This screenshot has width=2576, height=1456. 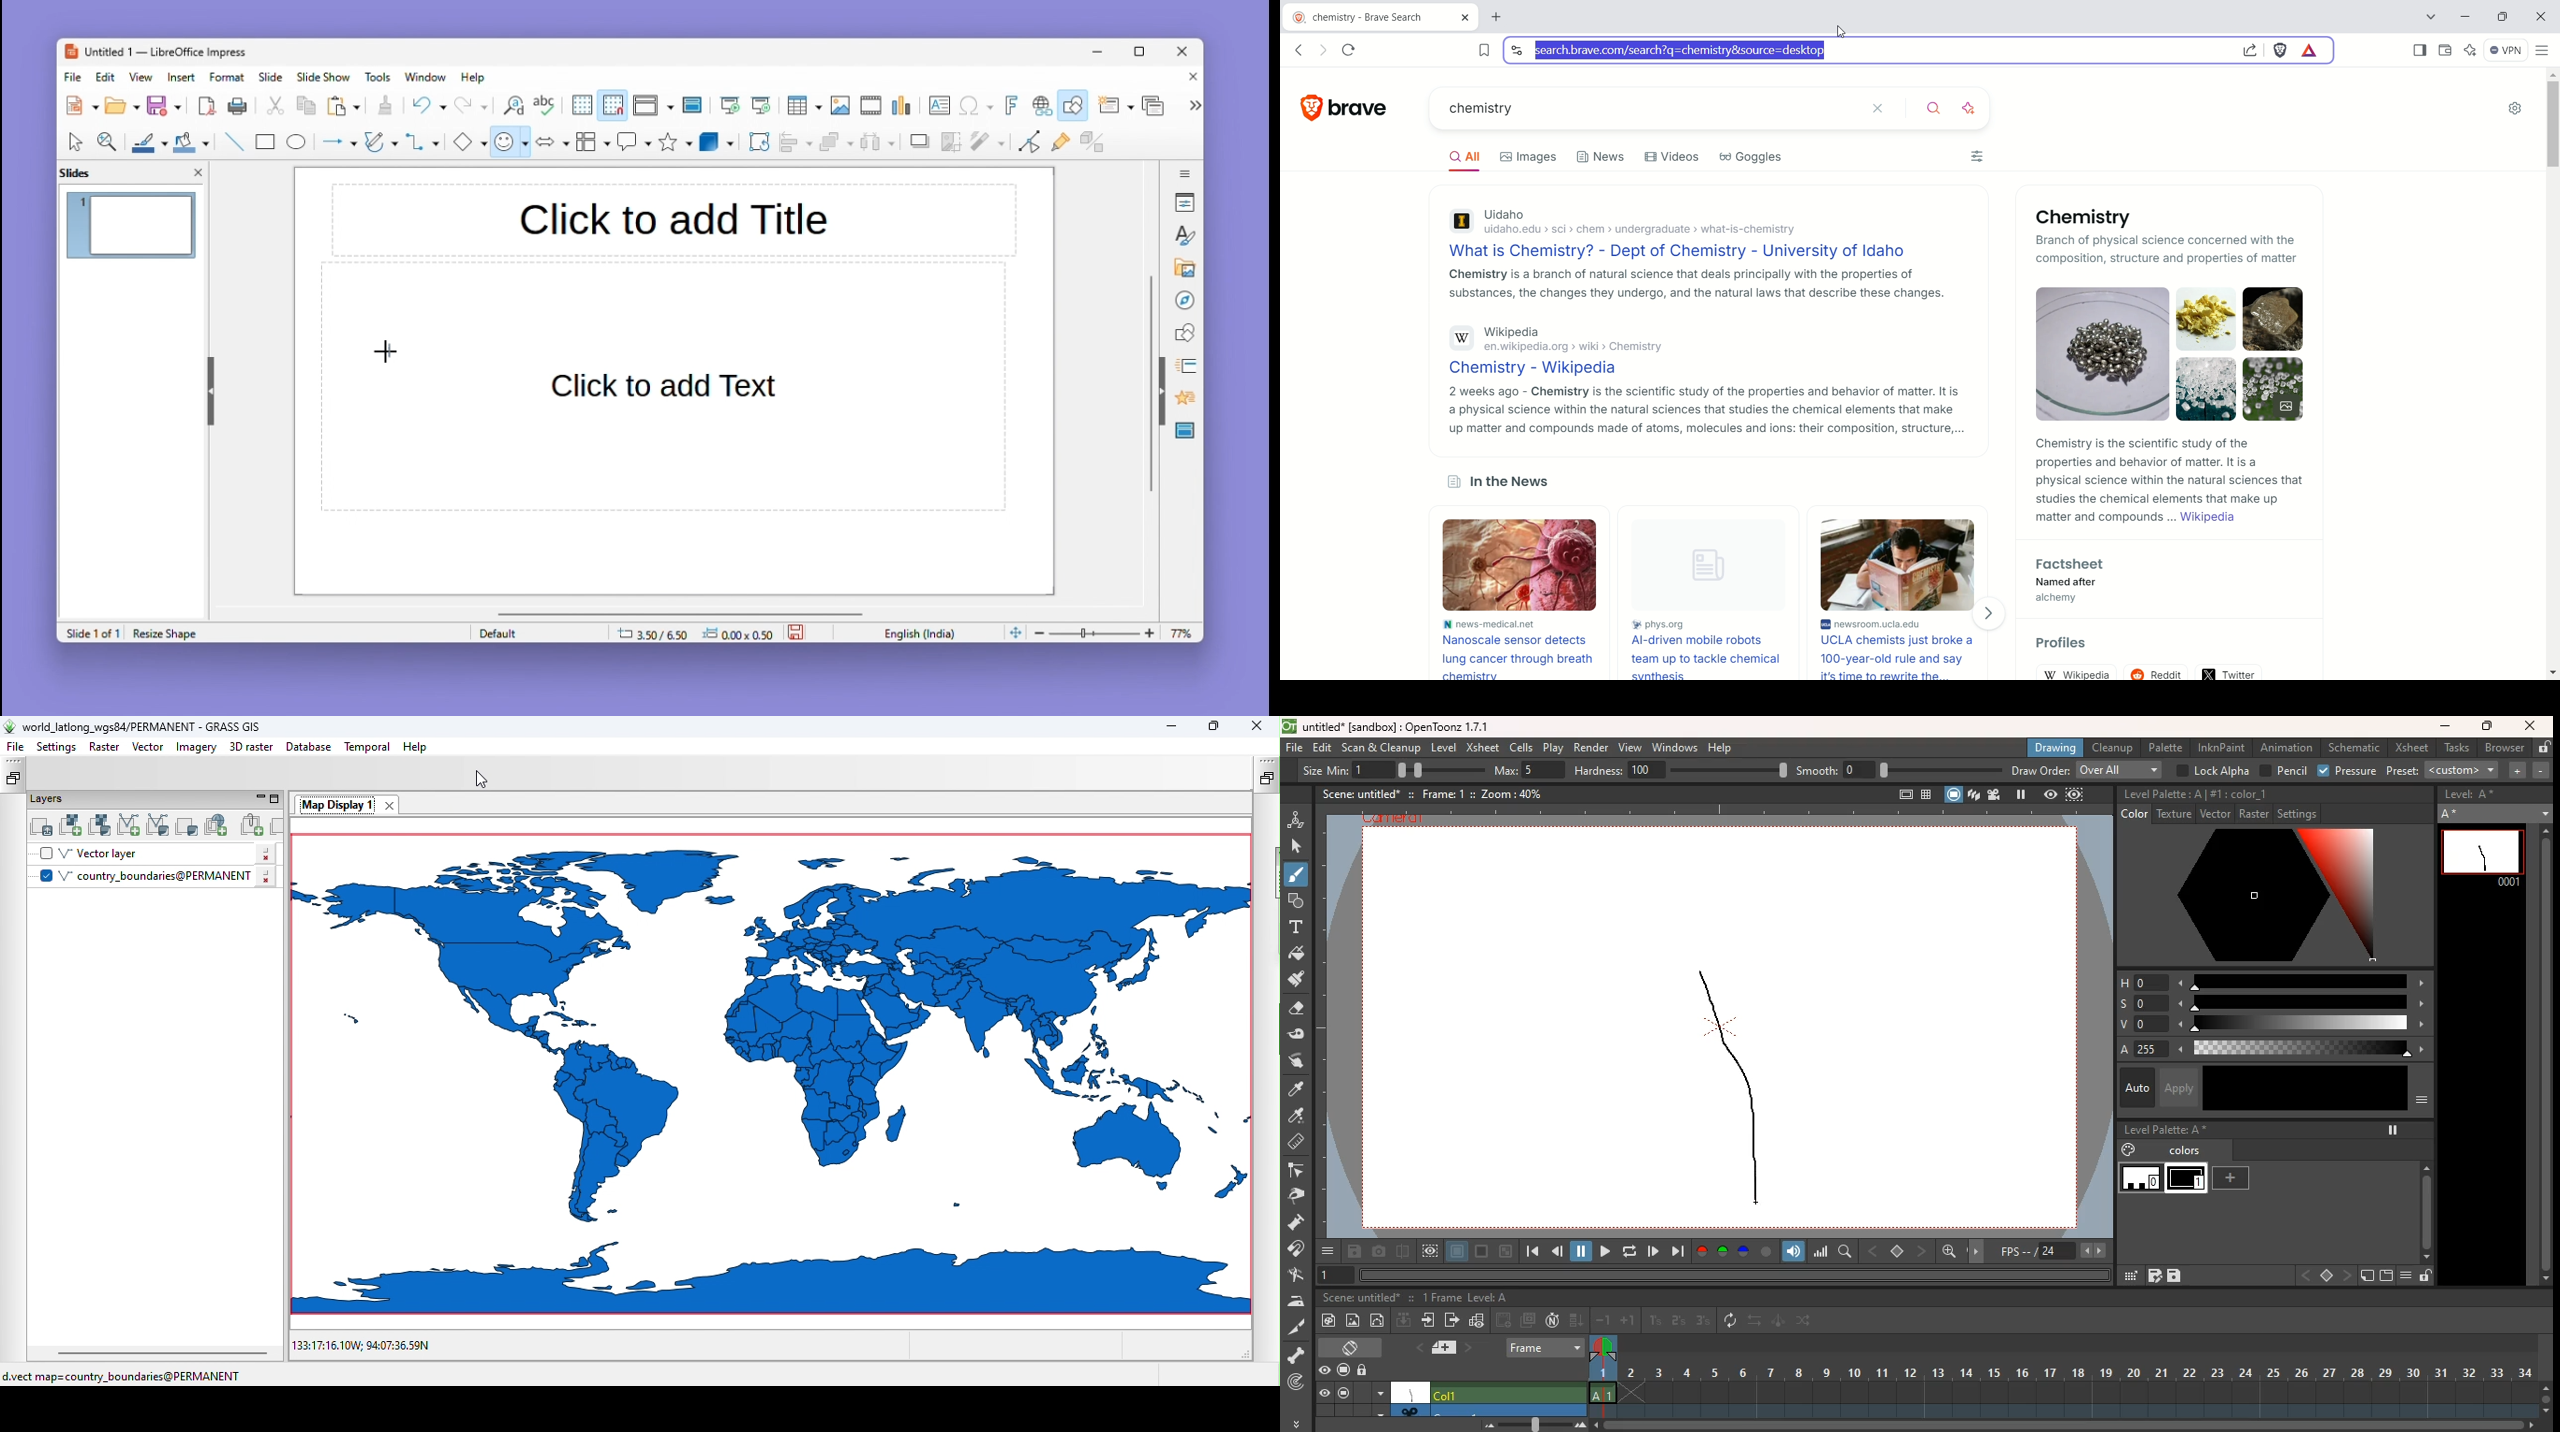 I want to click on twitter, so click(x=2229, y=672).